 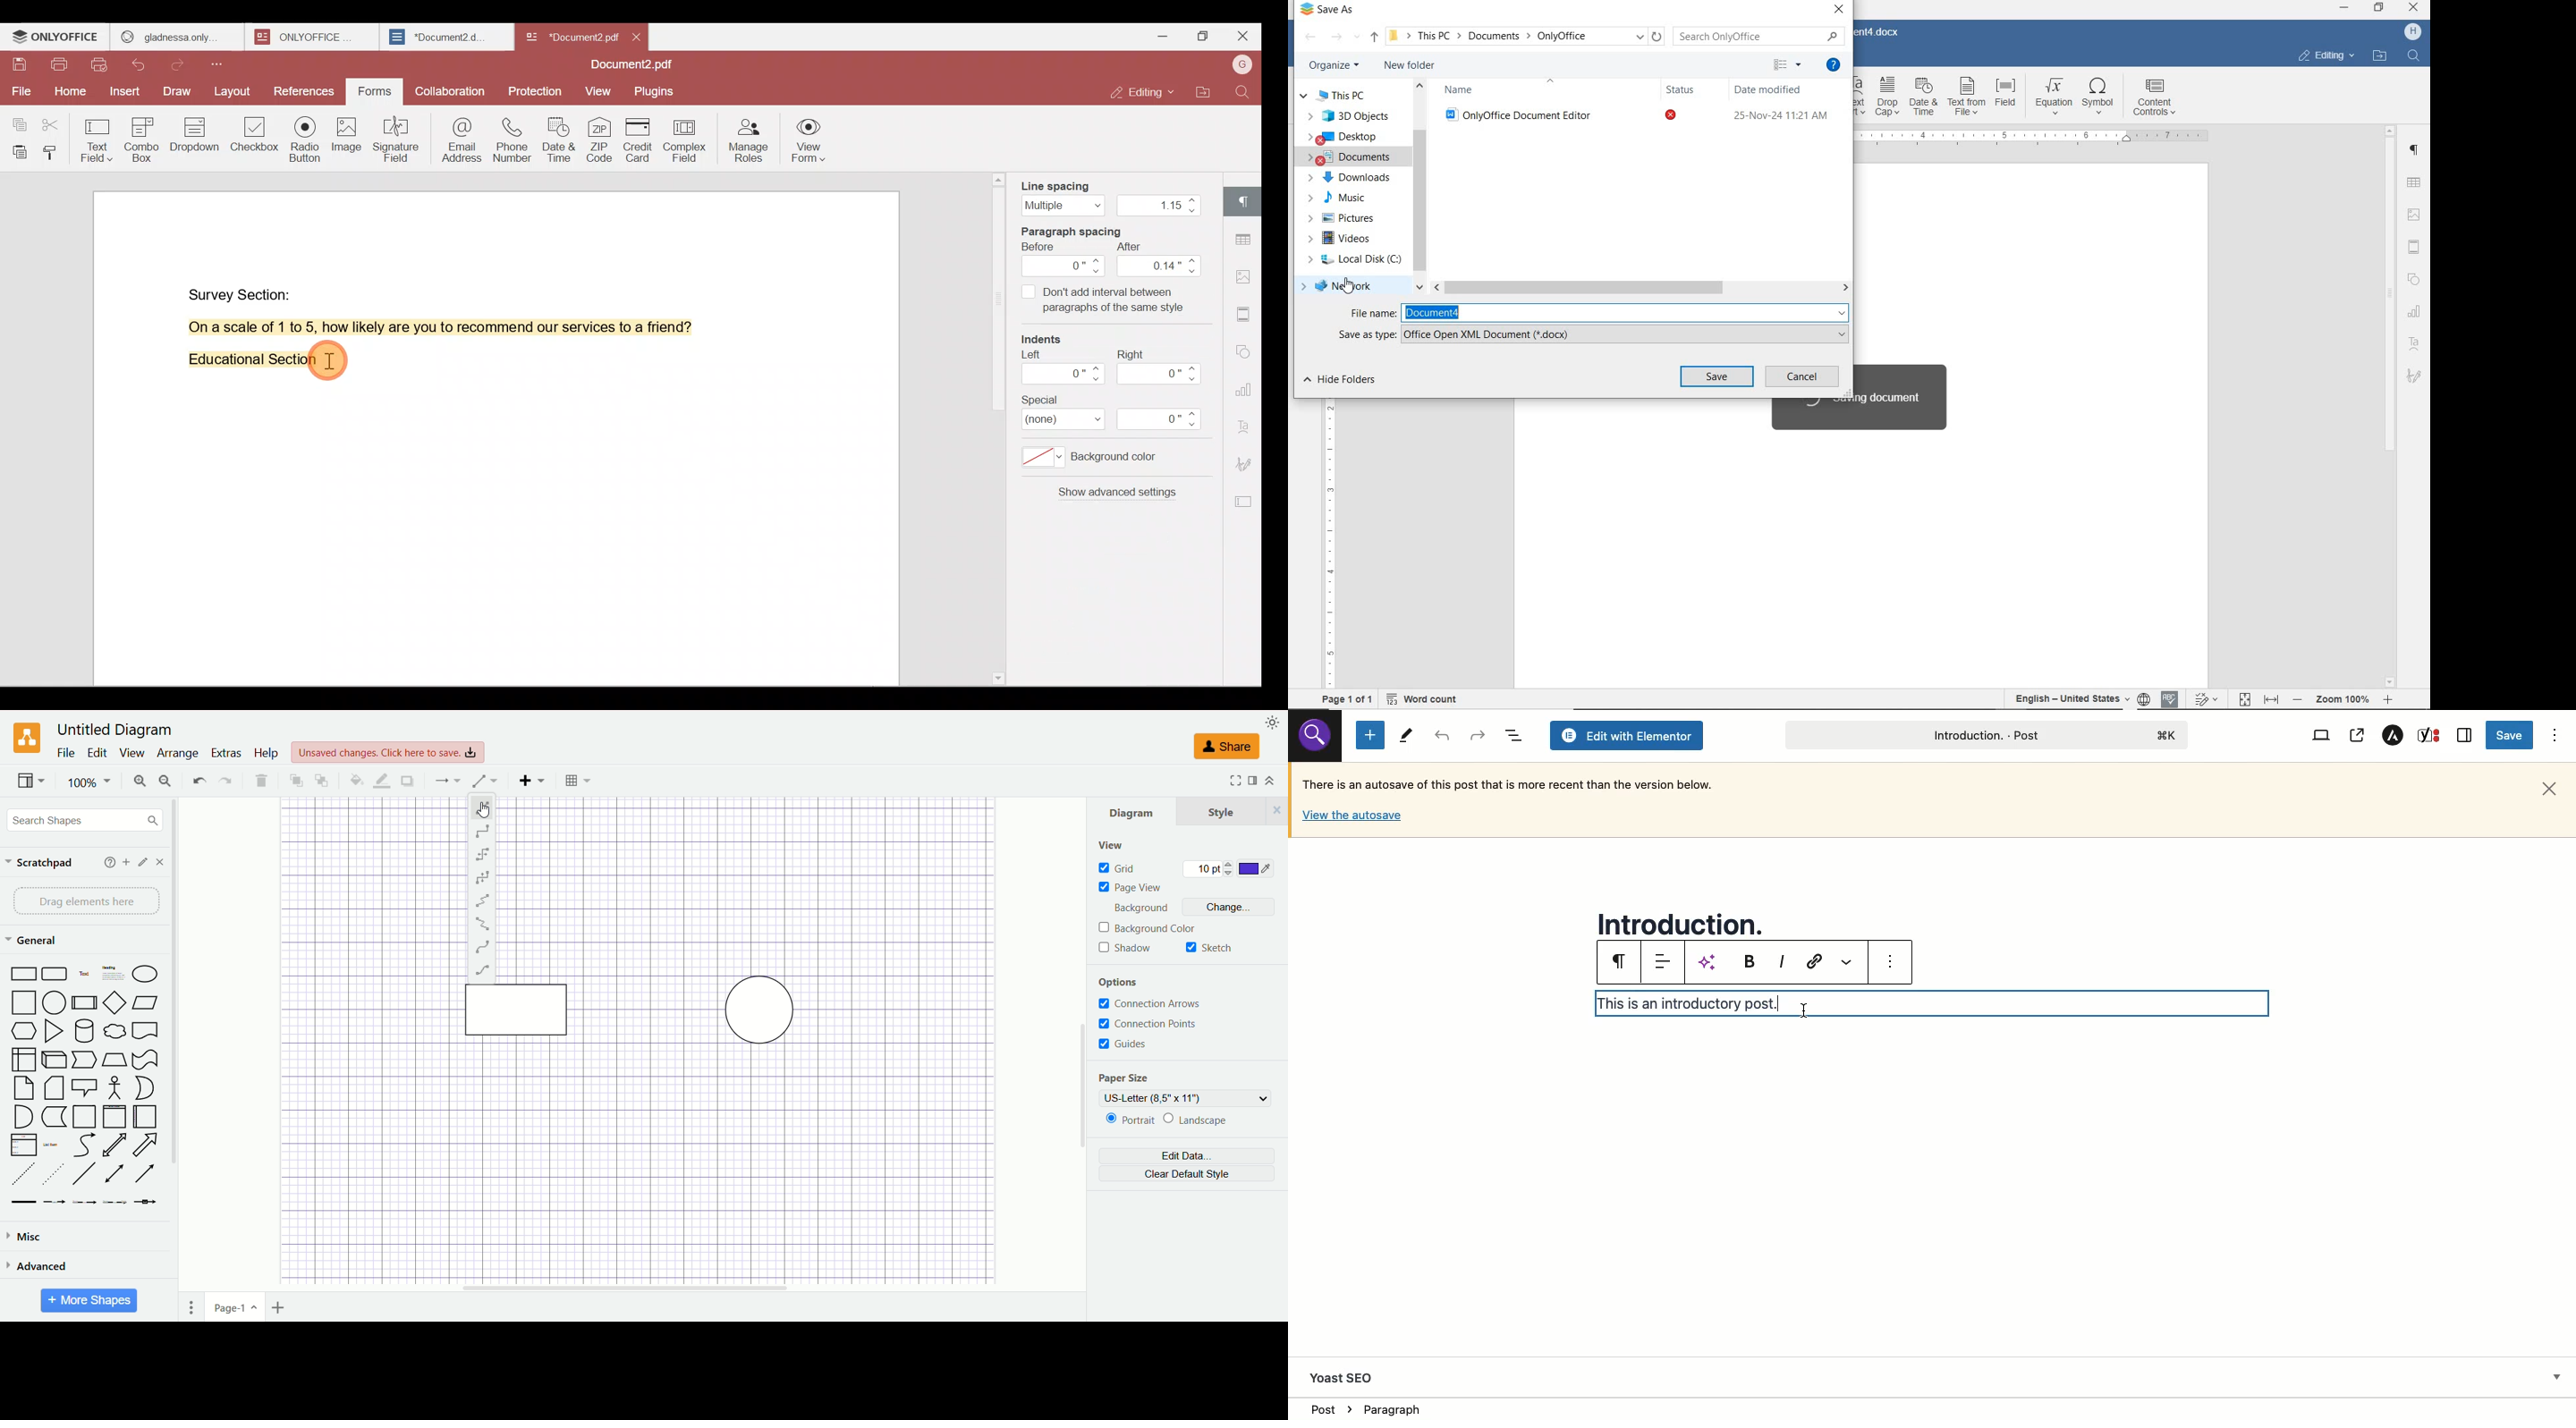 What do you see at coordinates (1780, 961) in the screenshot?
I see `Italic` at bounding box center [1780, 961].